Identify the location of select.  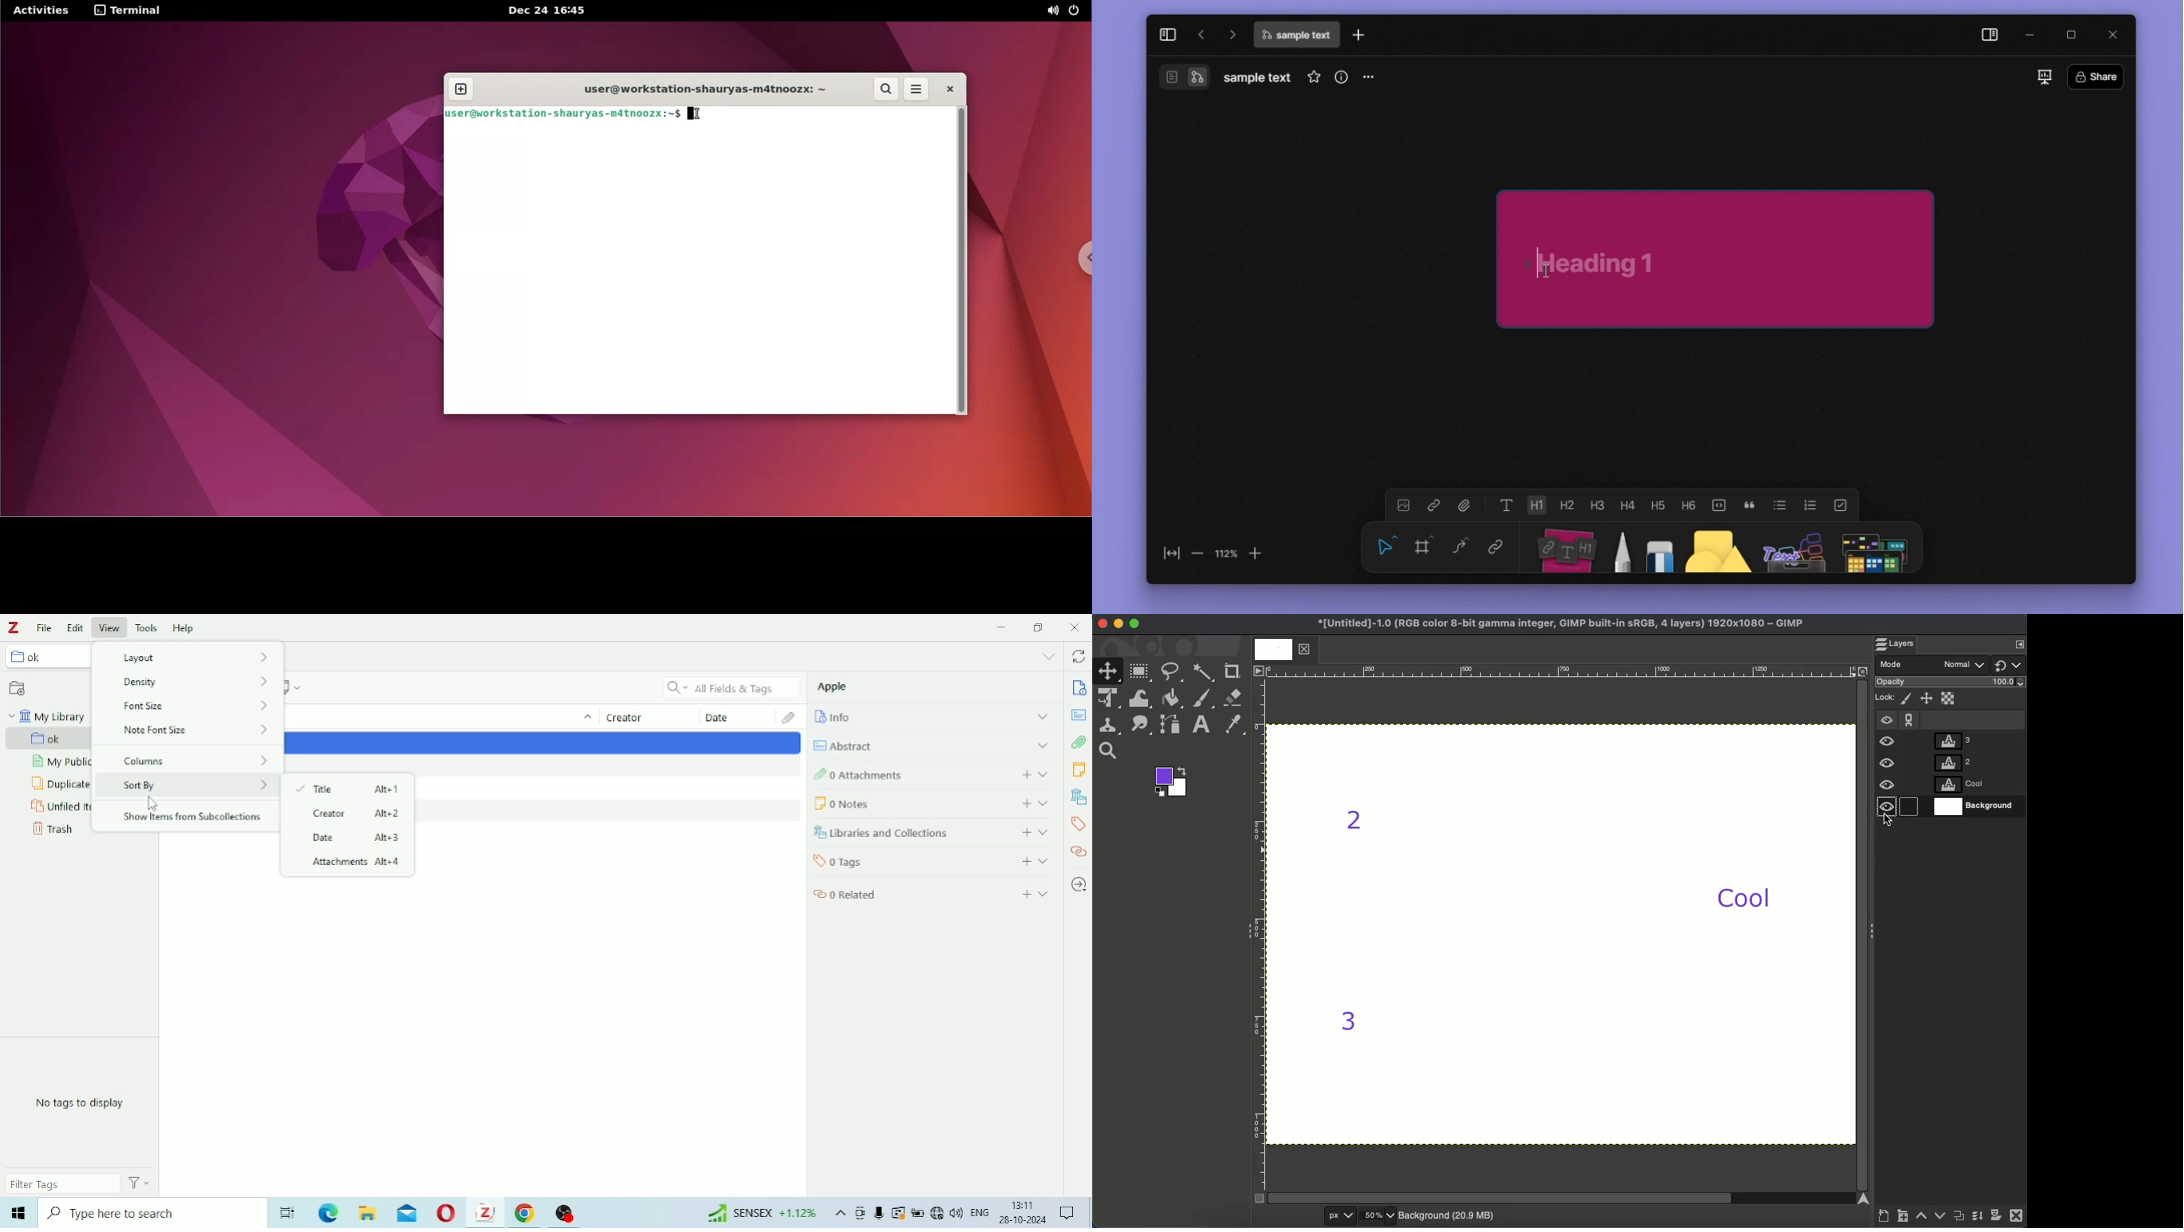
(1386, 546).